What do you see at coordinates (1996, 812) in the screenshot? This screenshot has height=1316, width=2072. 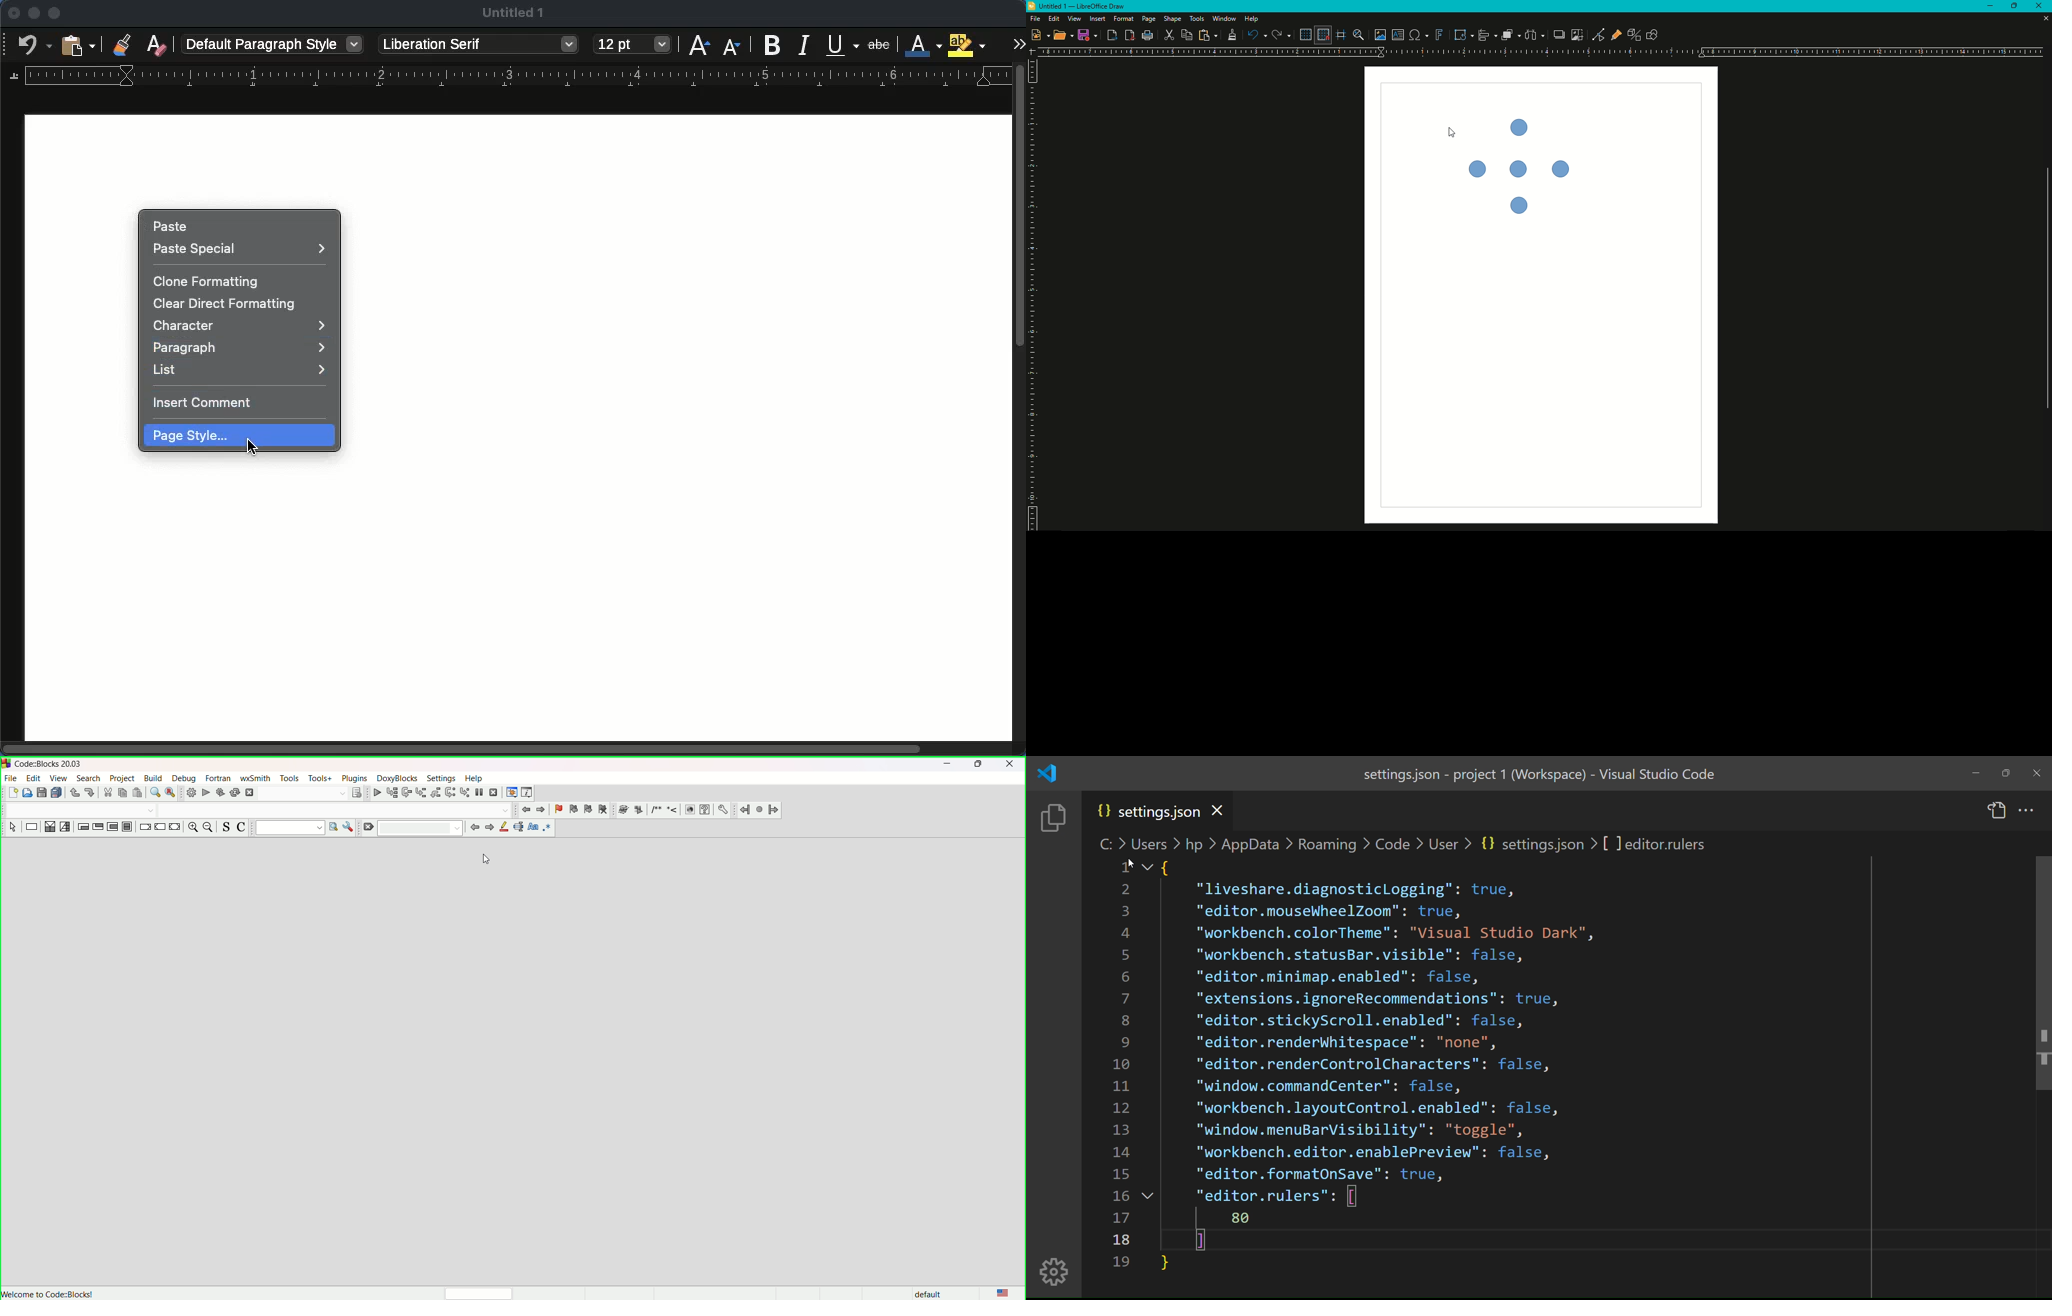 I see `open setting` at bounding box center [1996, 812].